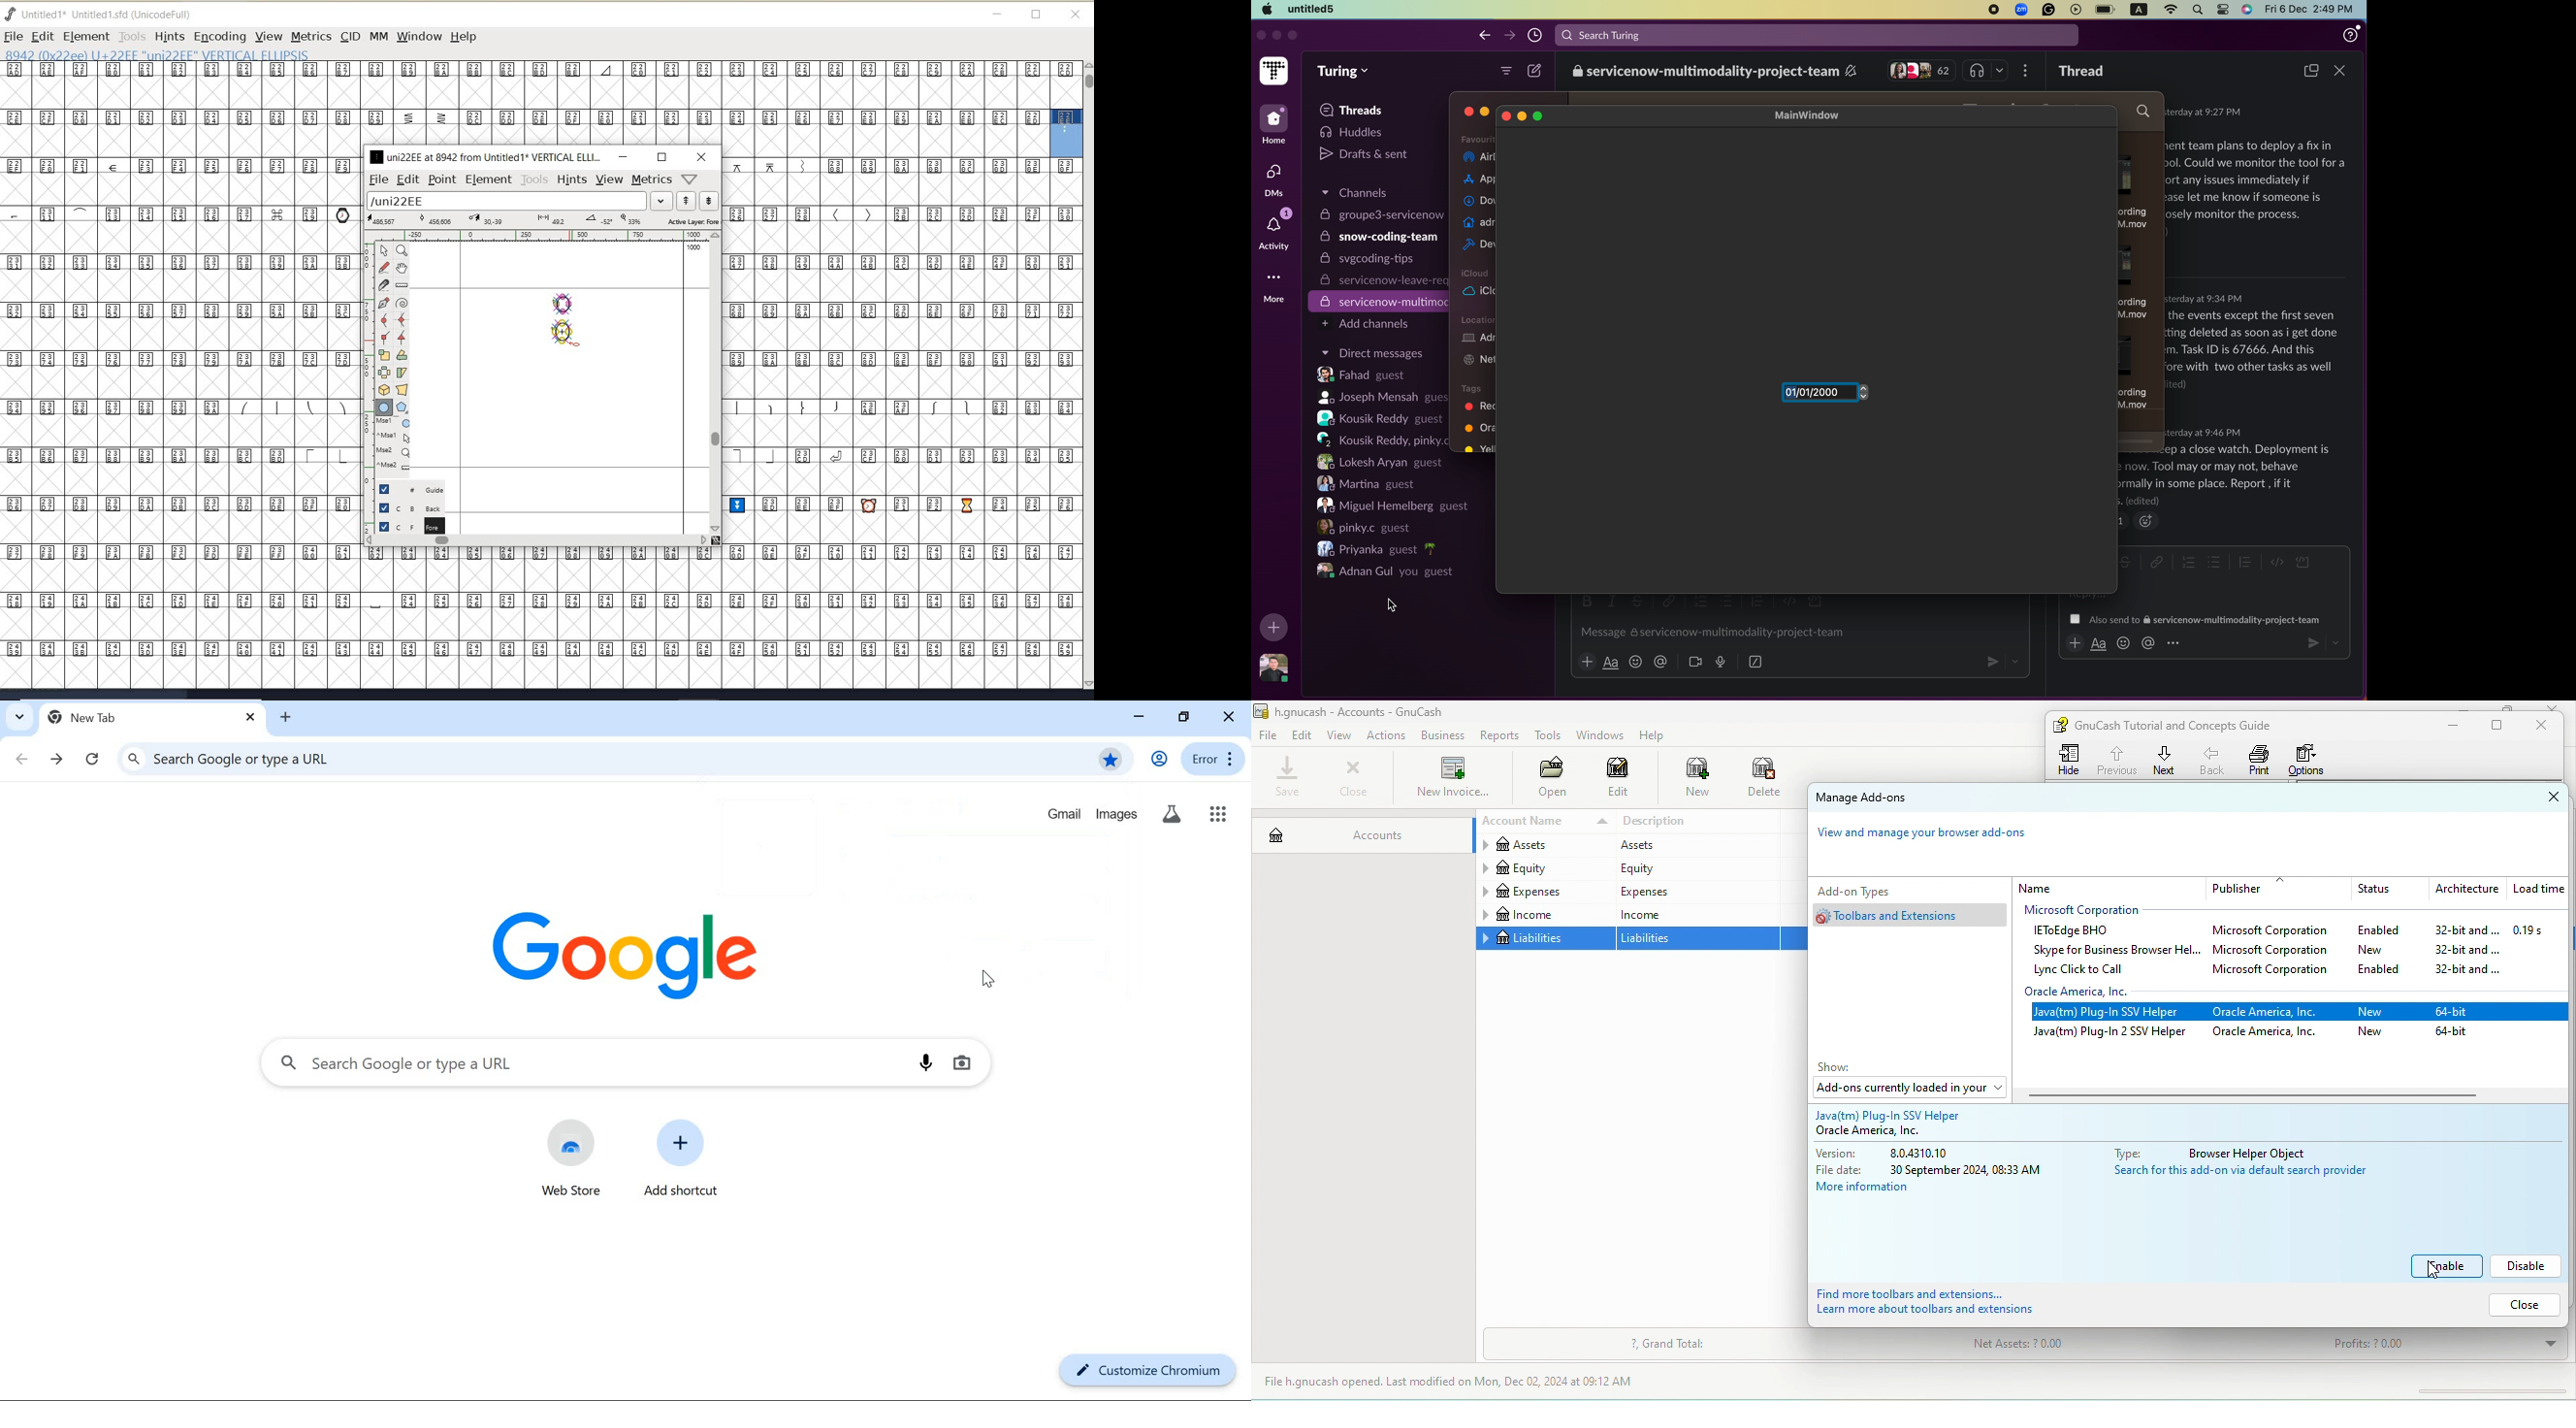 The height and width of the screenshot is (1428, 2576). Describe the element at coordinates (13, 36) in the screenshot. I see `FILE` at that location.